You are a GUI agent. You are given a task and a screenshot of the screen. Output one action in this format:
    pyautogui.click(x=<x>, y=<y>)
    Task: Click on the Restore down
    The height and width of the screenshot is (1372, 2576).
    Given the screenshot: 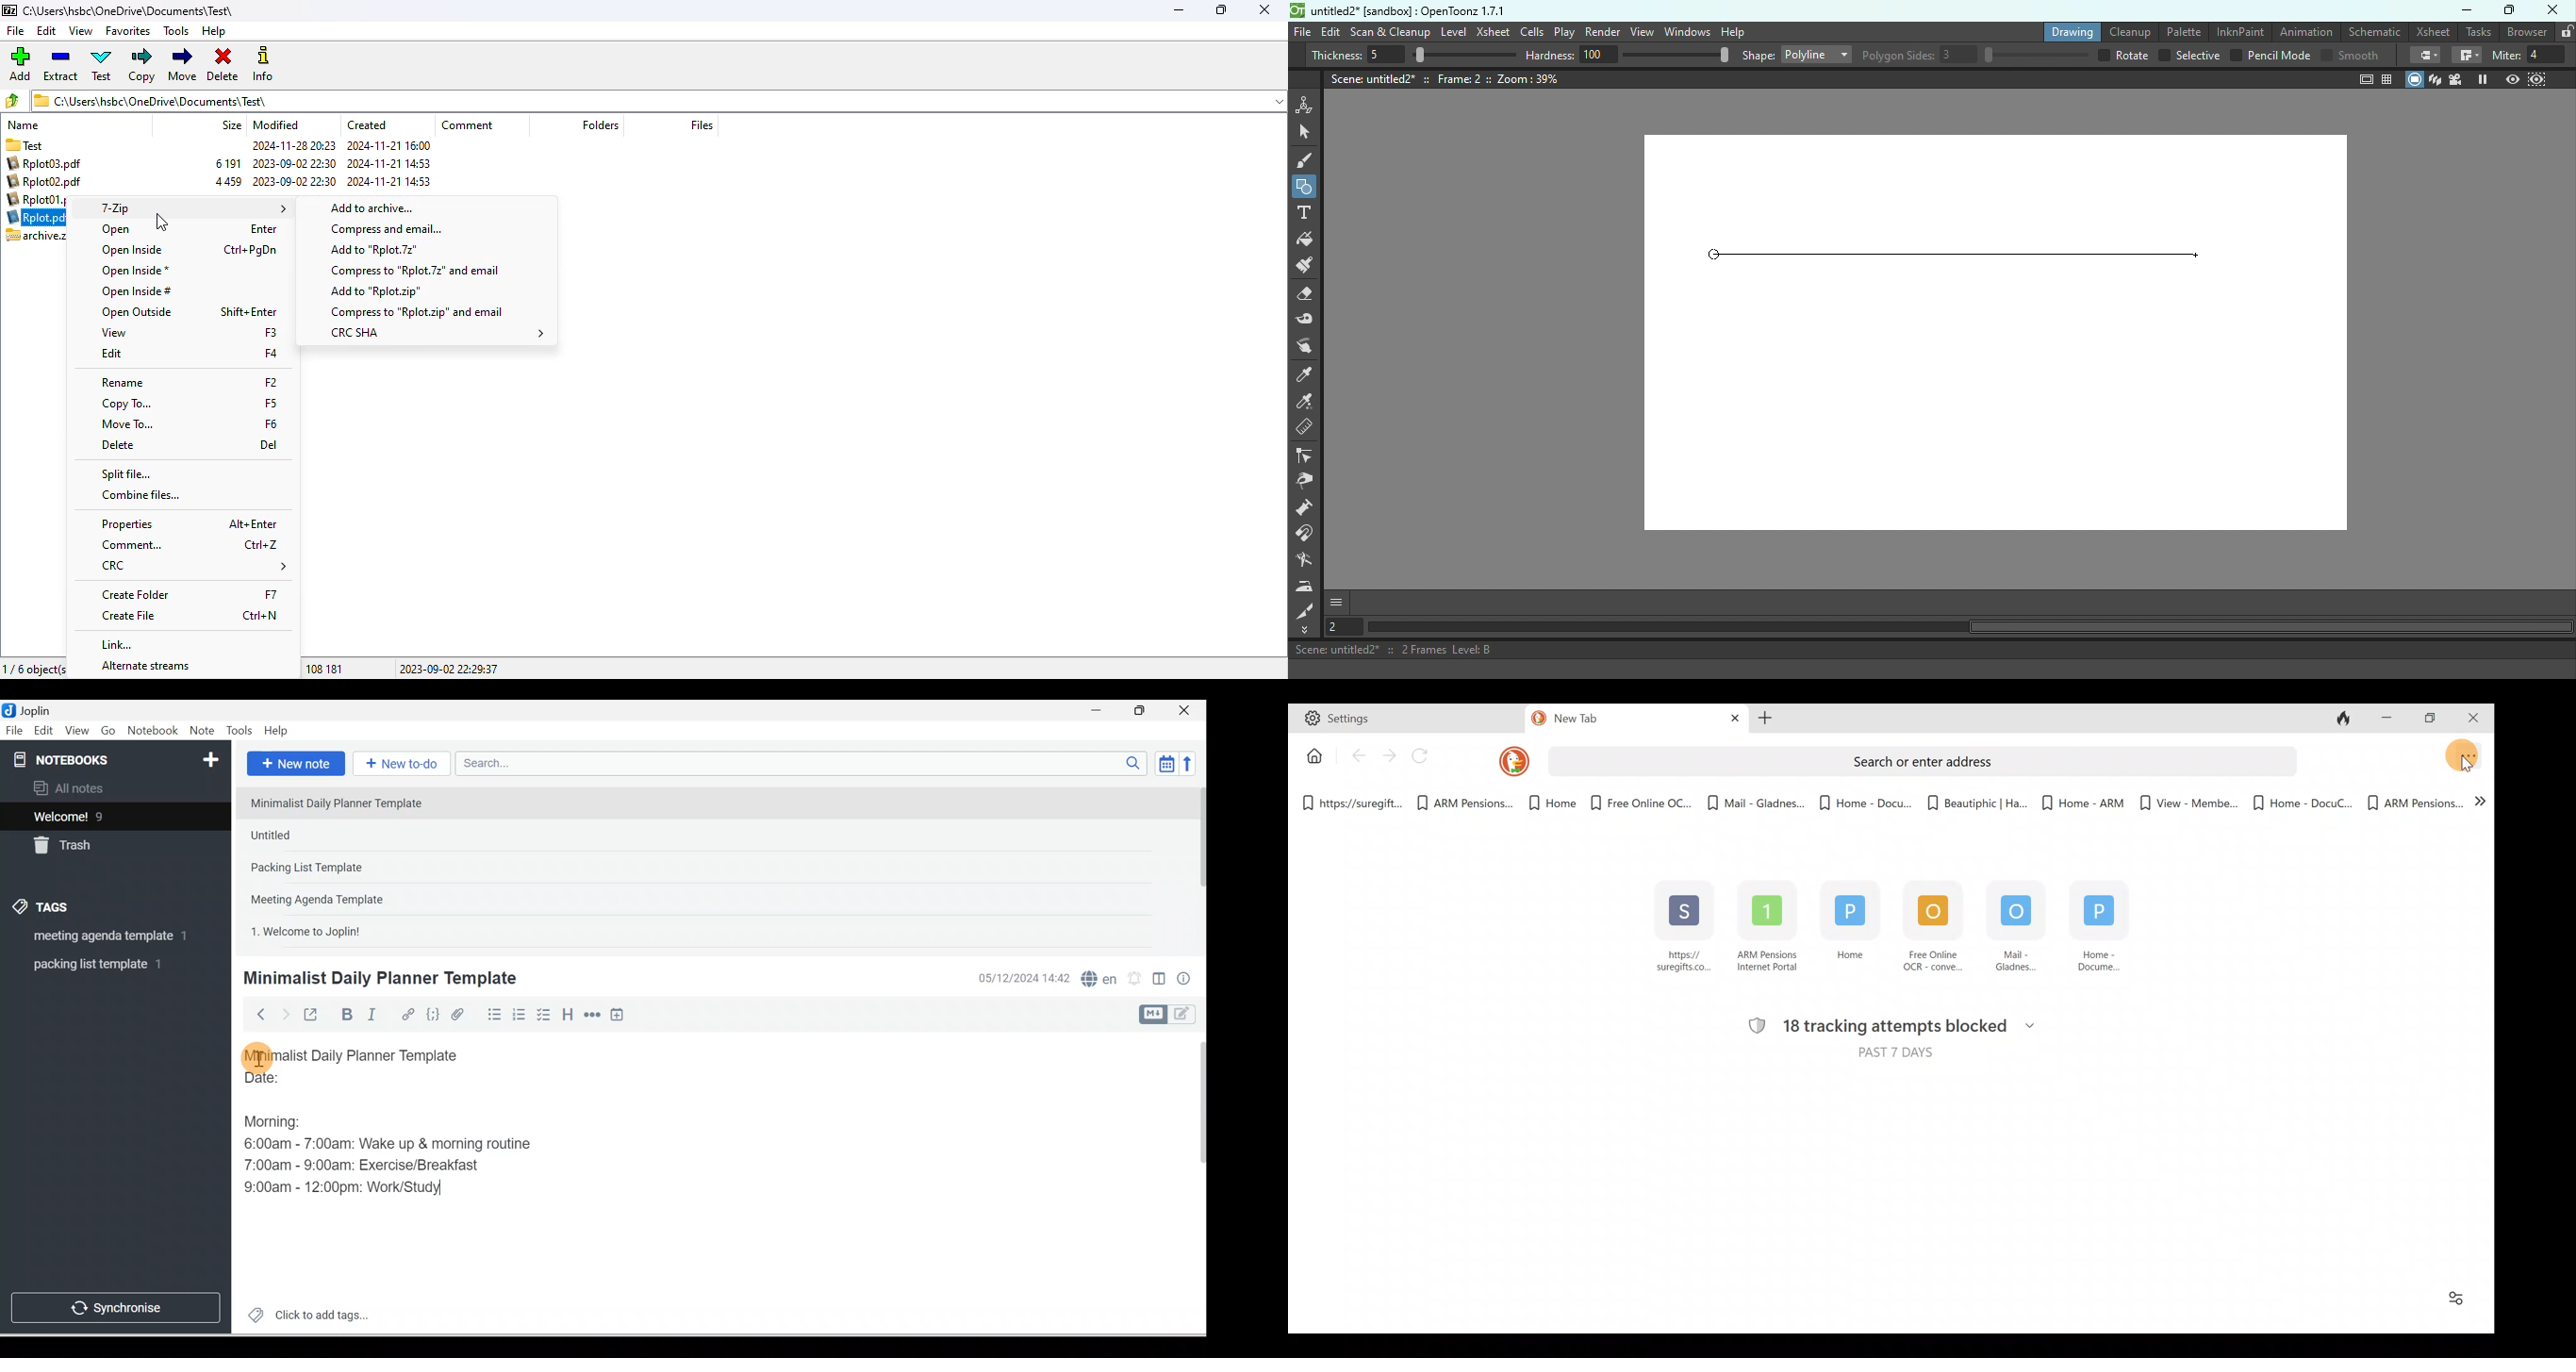 What is the action you would take?
    pyautogui.click(x=2432, y=719)
    